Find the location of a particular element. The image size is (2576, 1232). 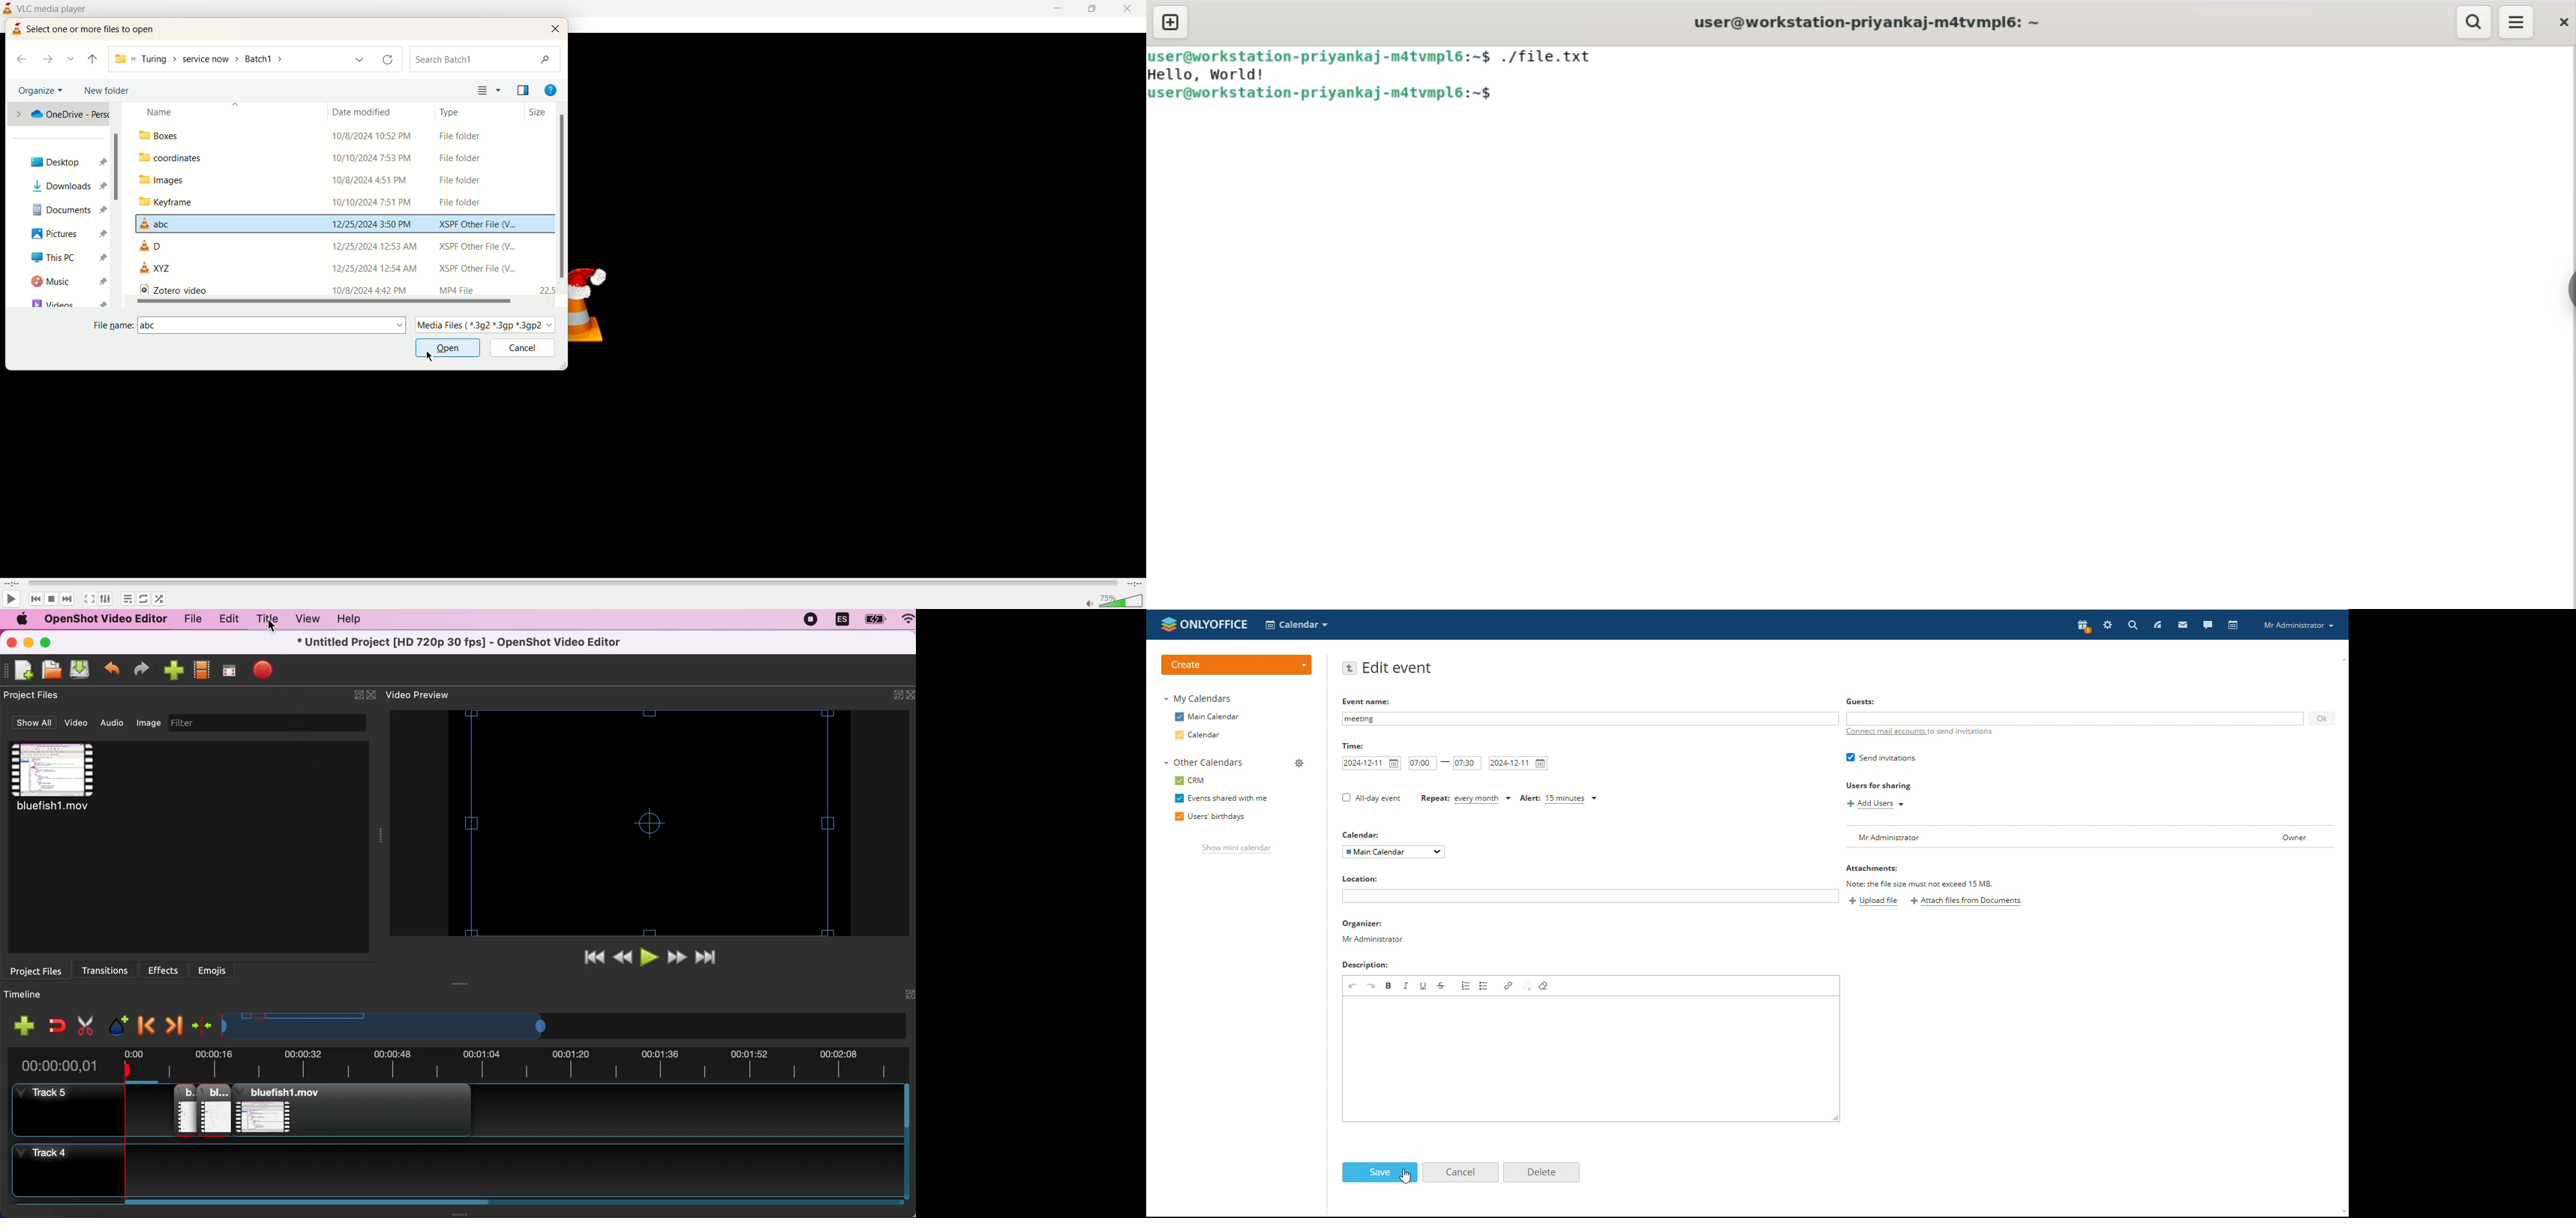

date modified is located at coordinates (367, 111).